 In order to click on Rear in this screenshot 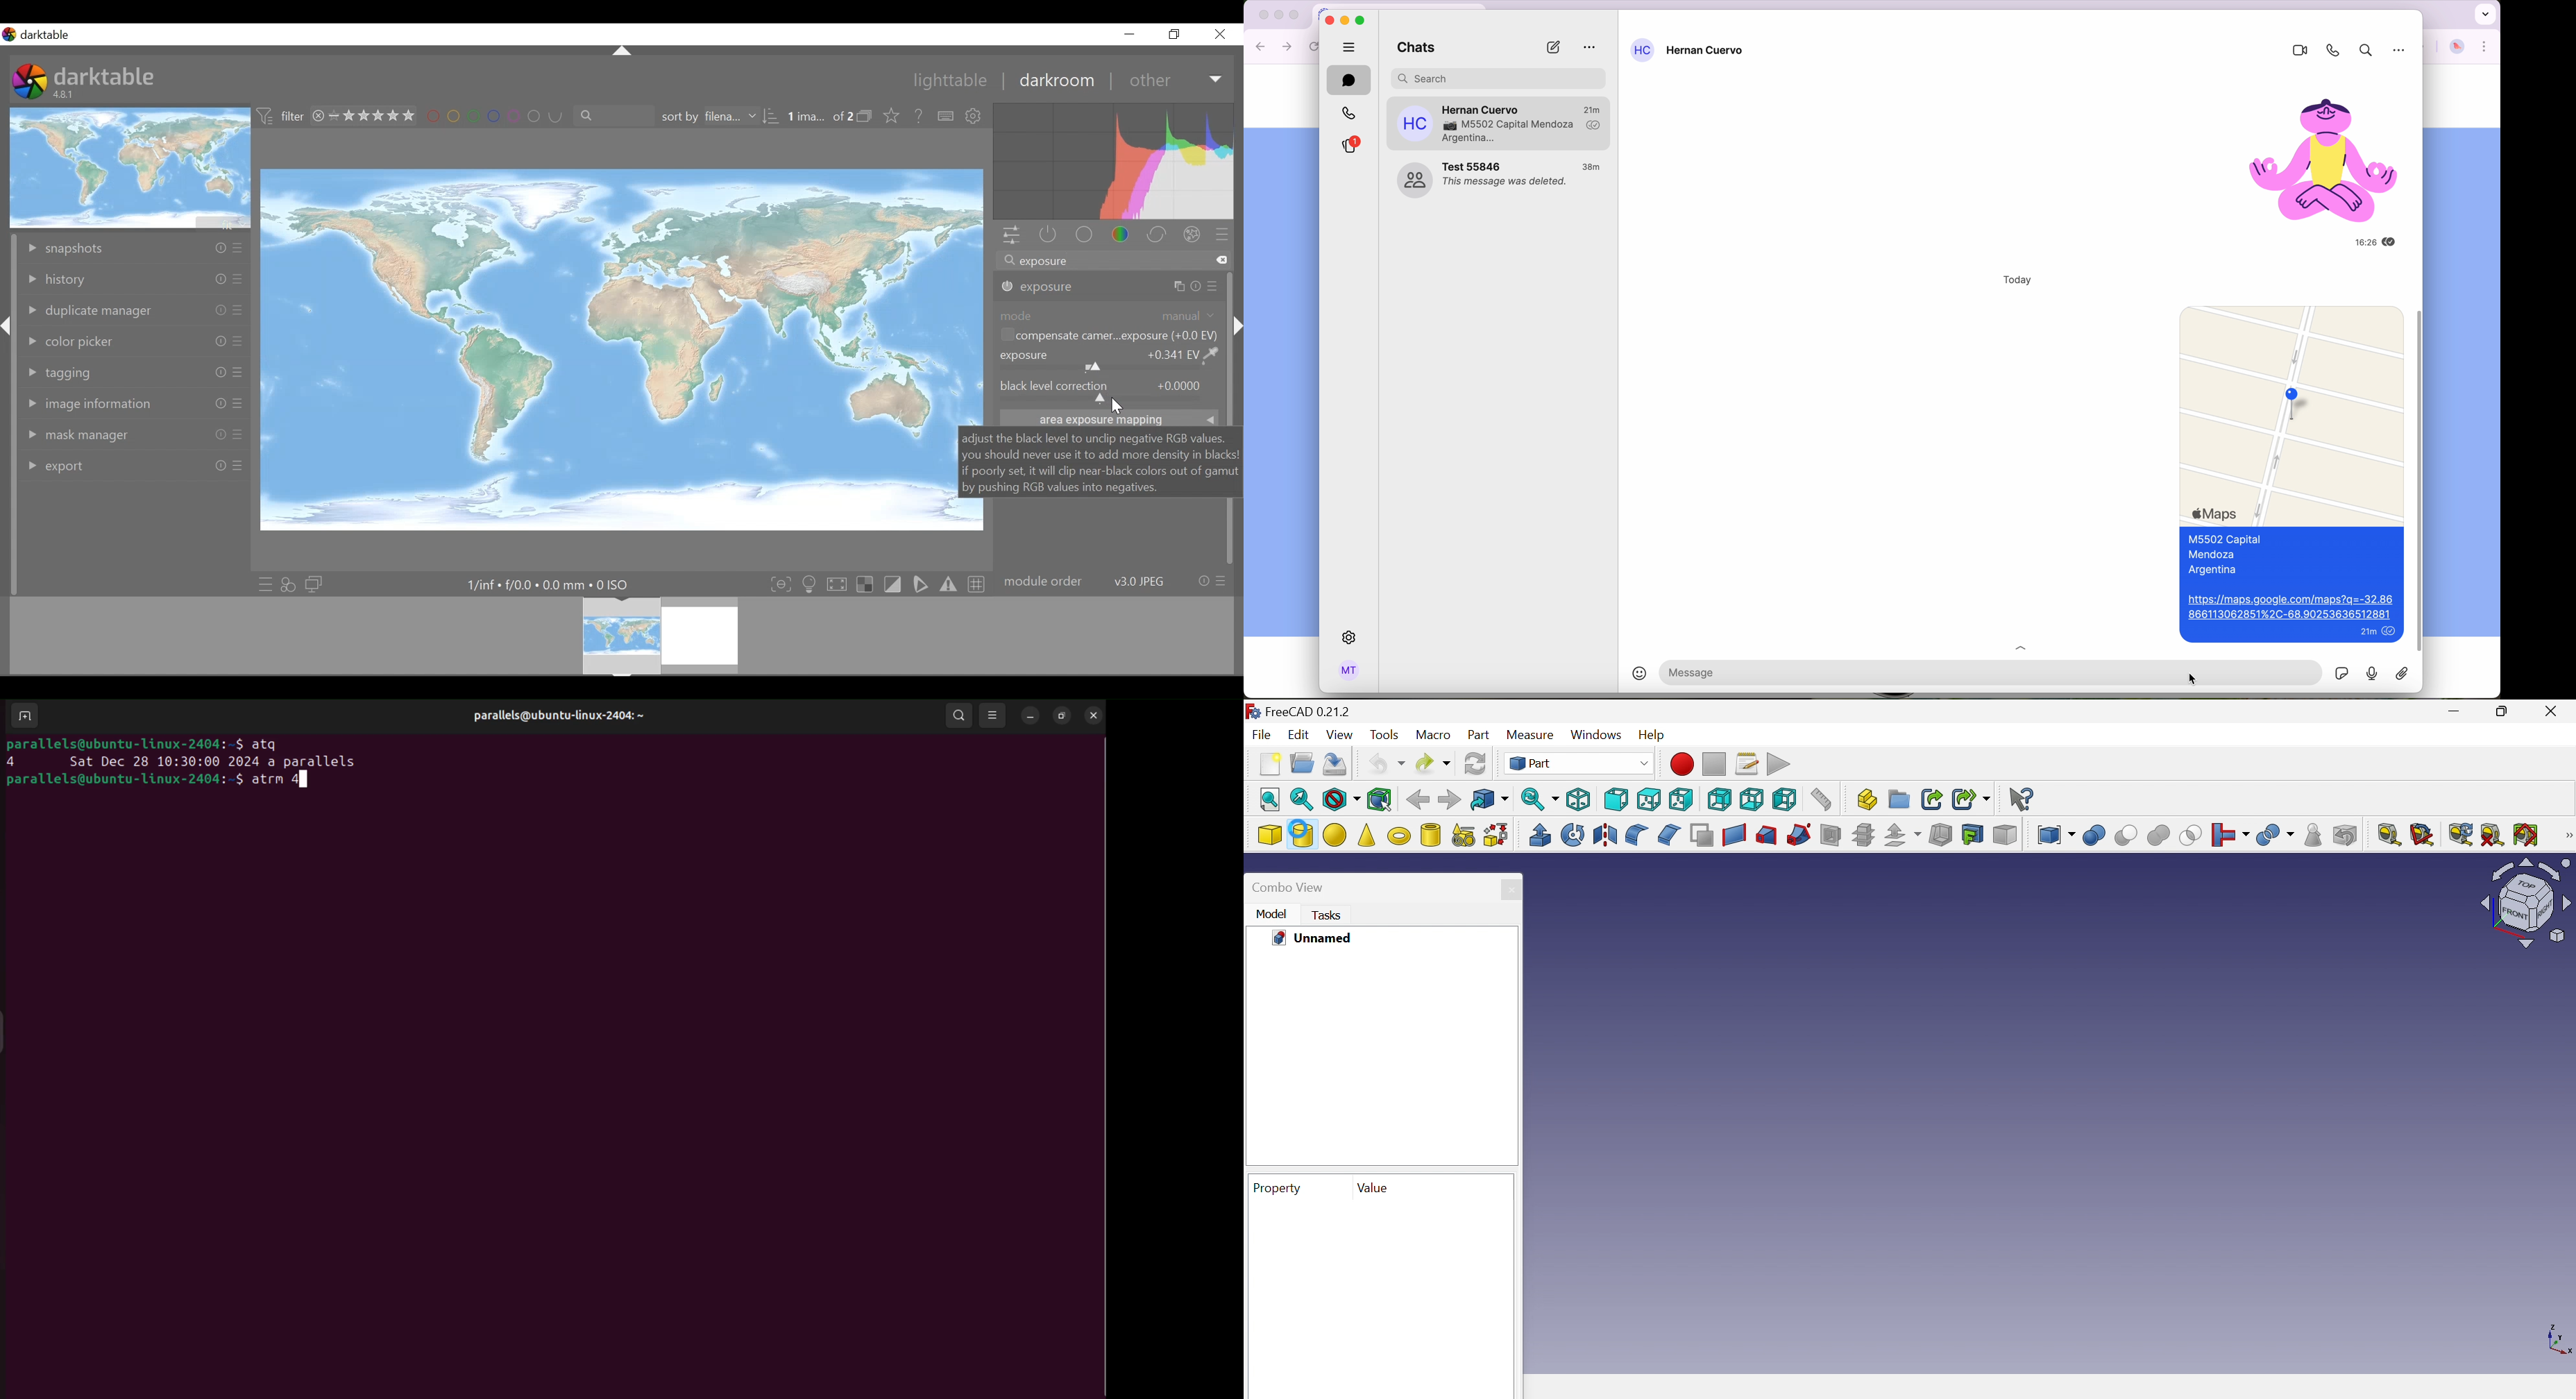, I will do `click(1721, 799)`.